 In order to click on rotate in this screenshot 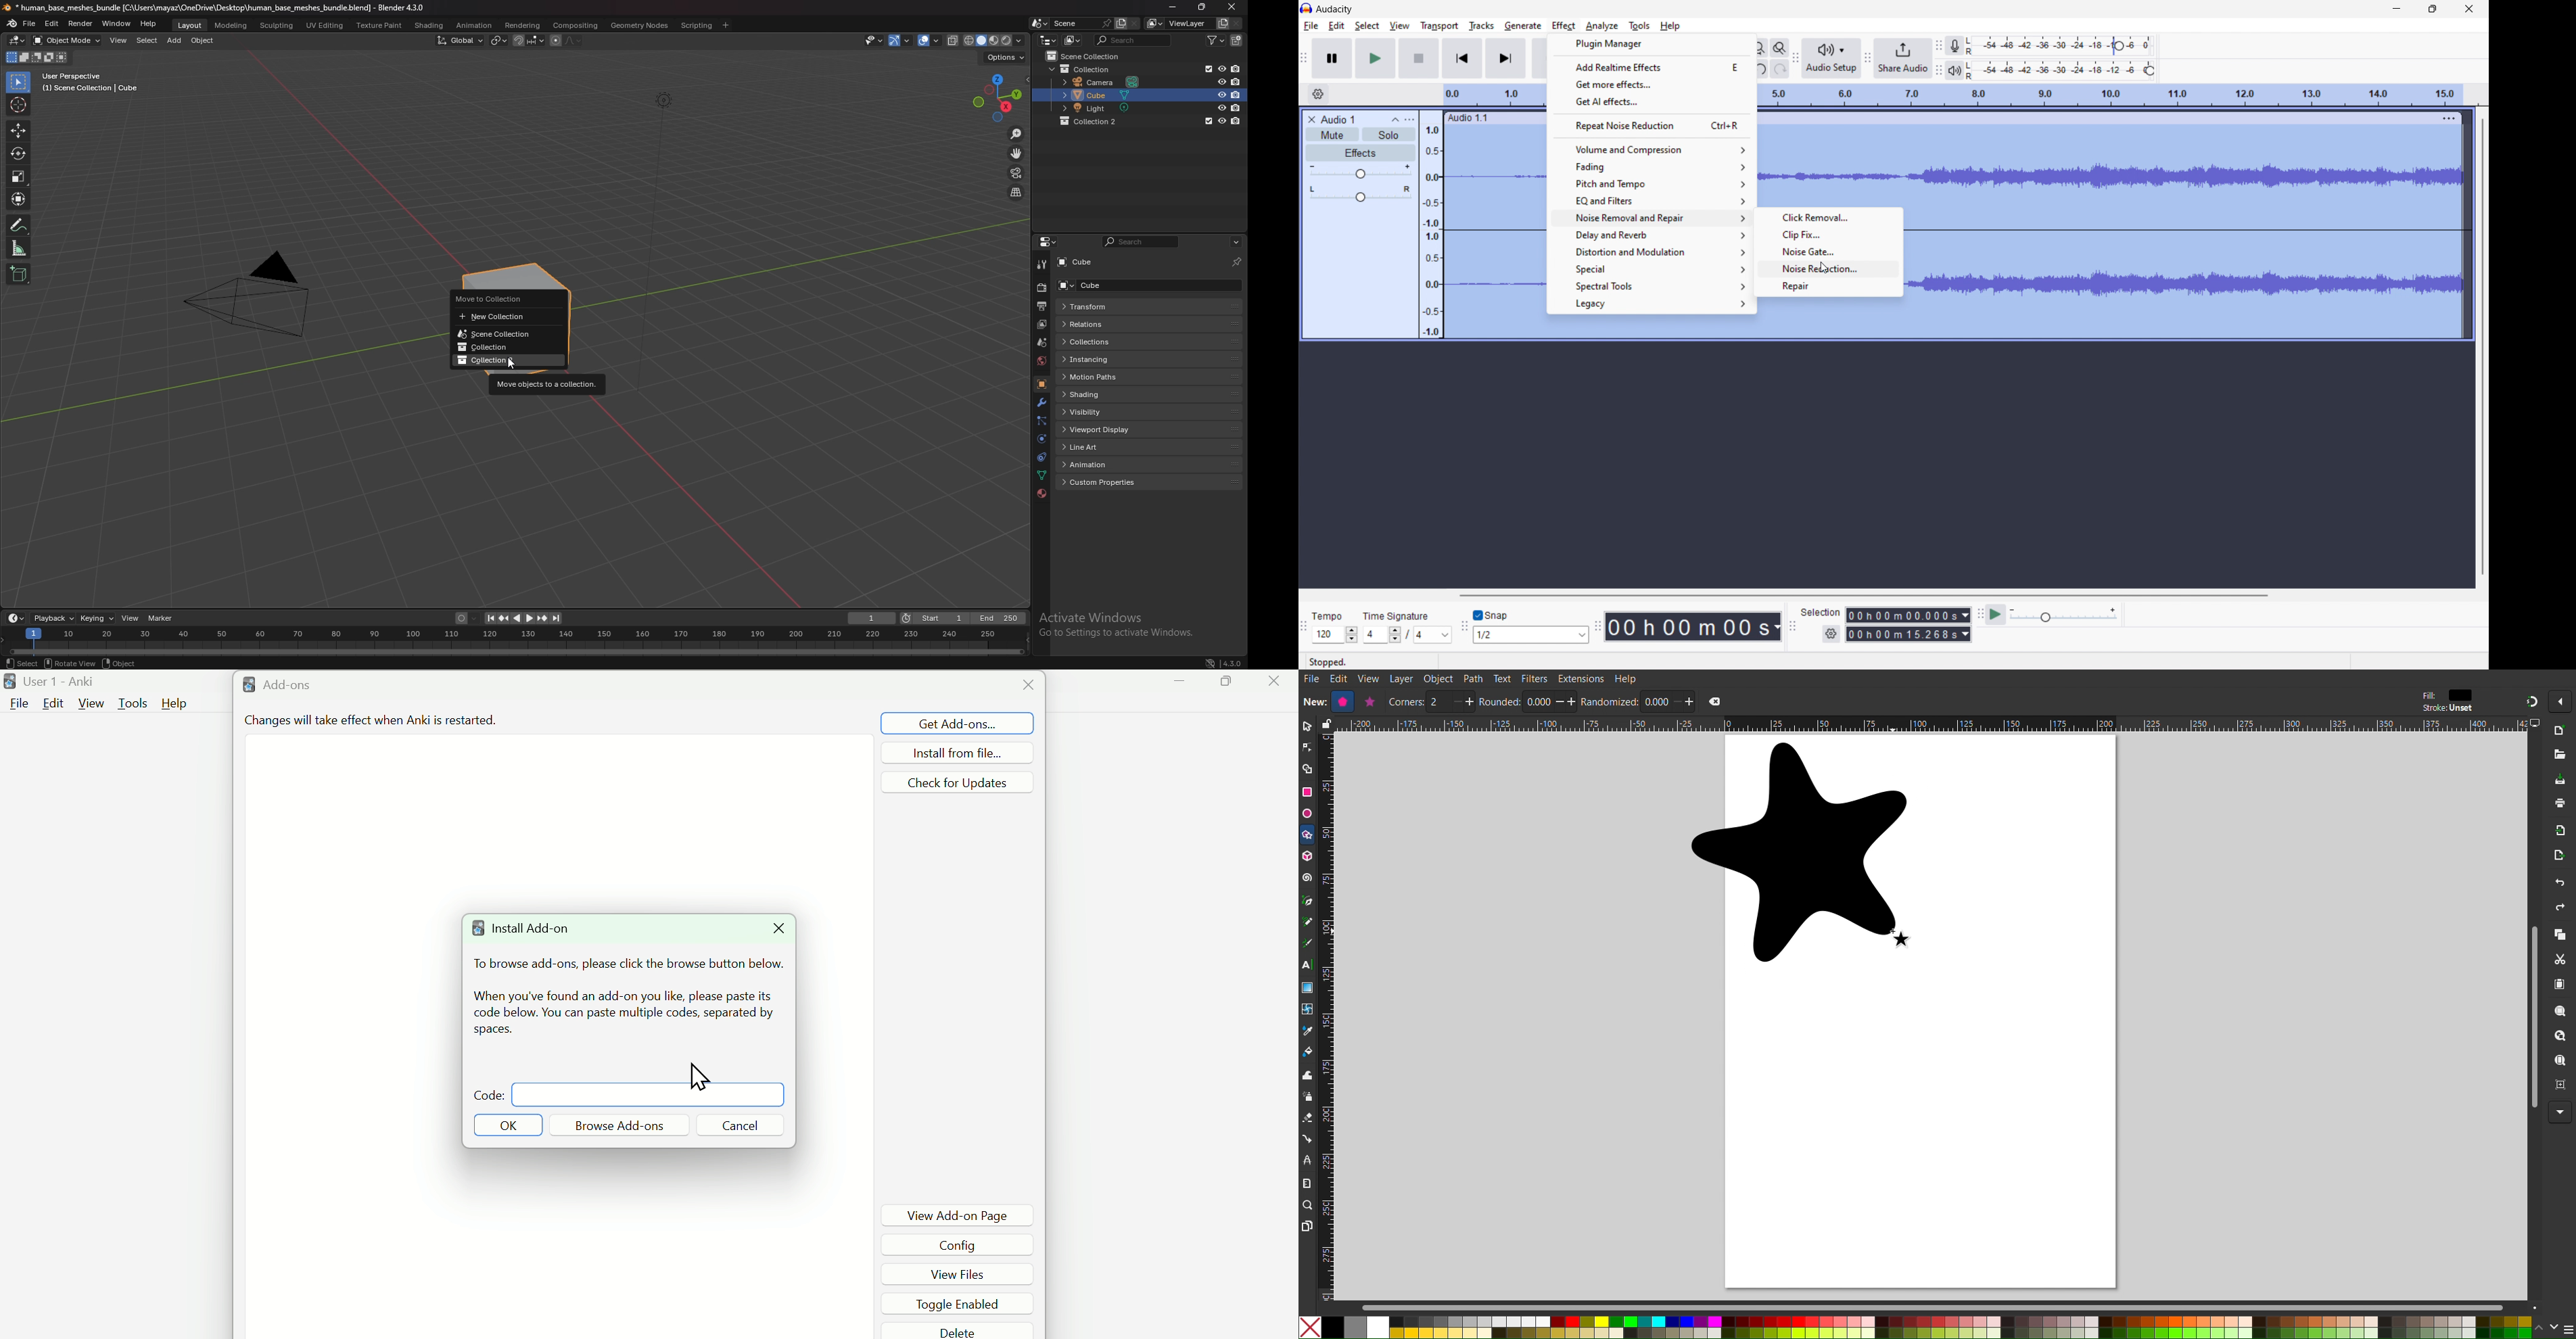, I will do `click(19, 153)`.